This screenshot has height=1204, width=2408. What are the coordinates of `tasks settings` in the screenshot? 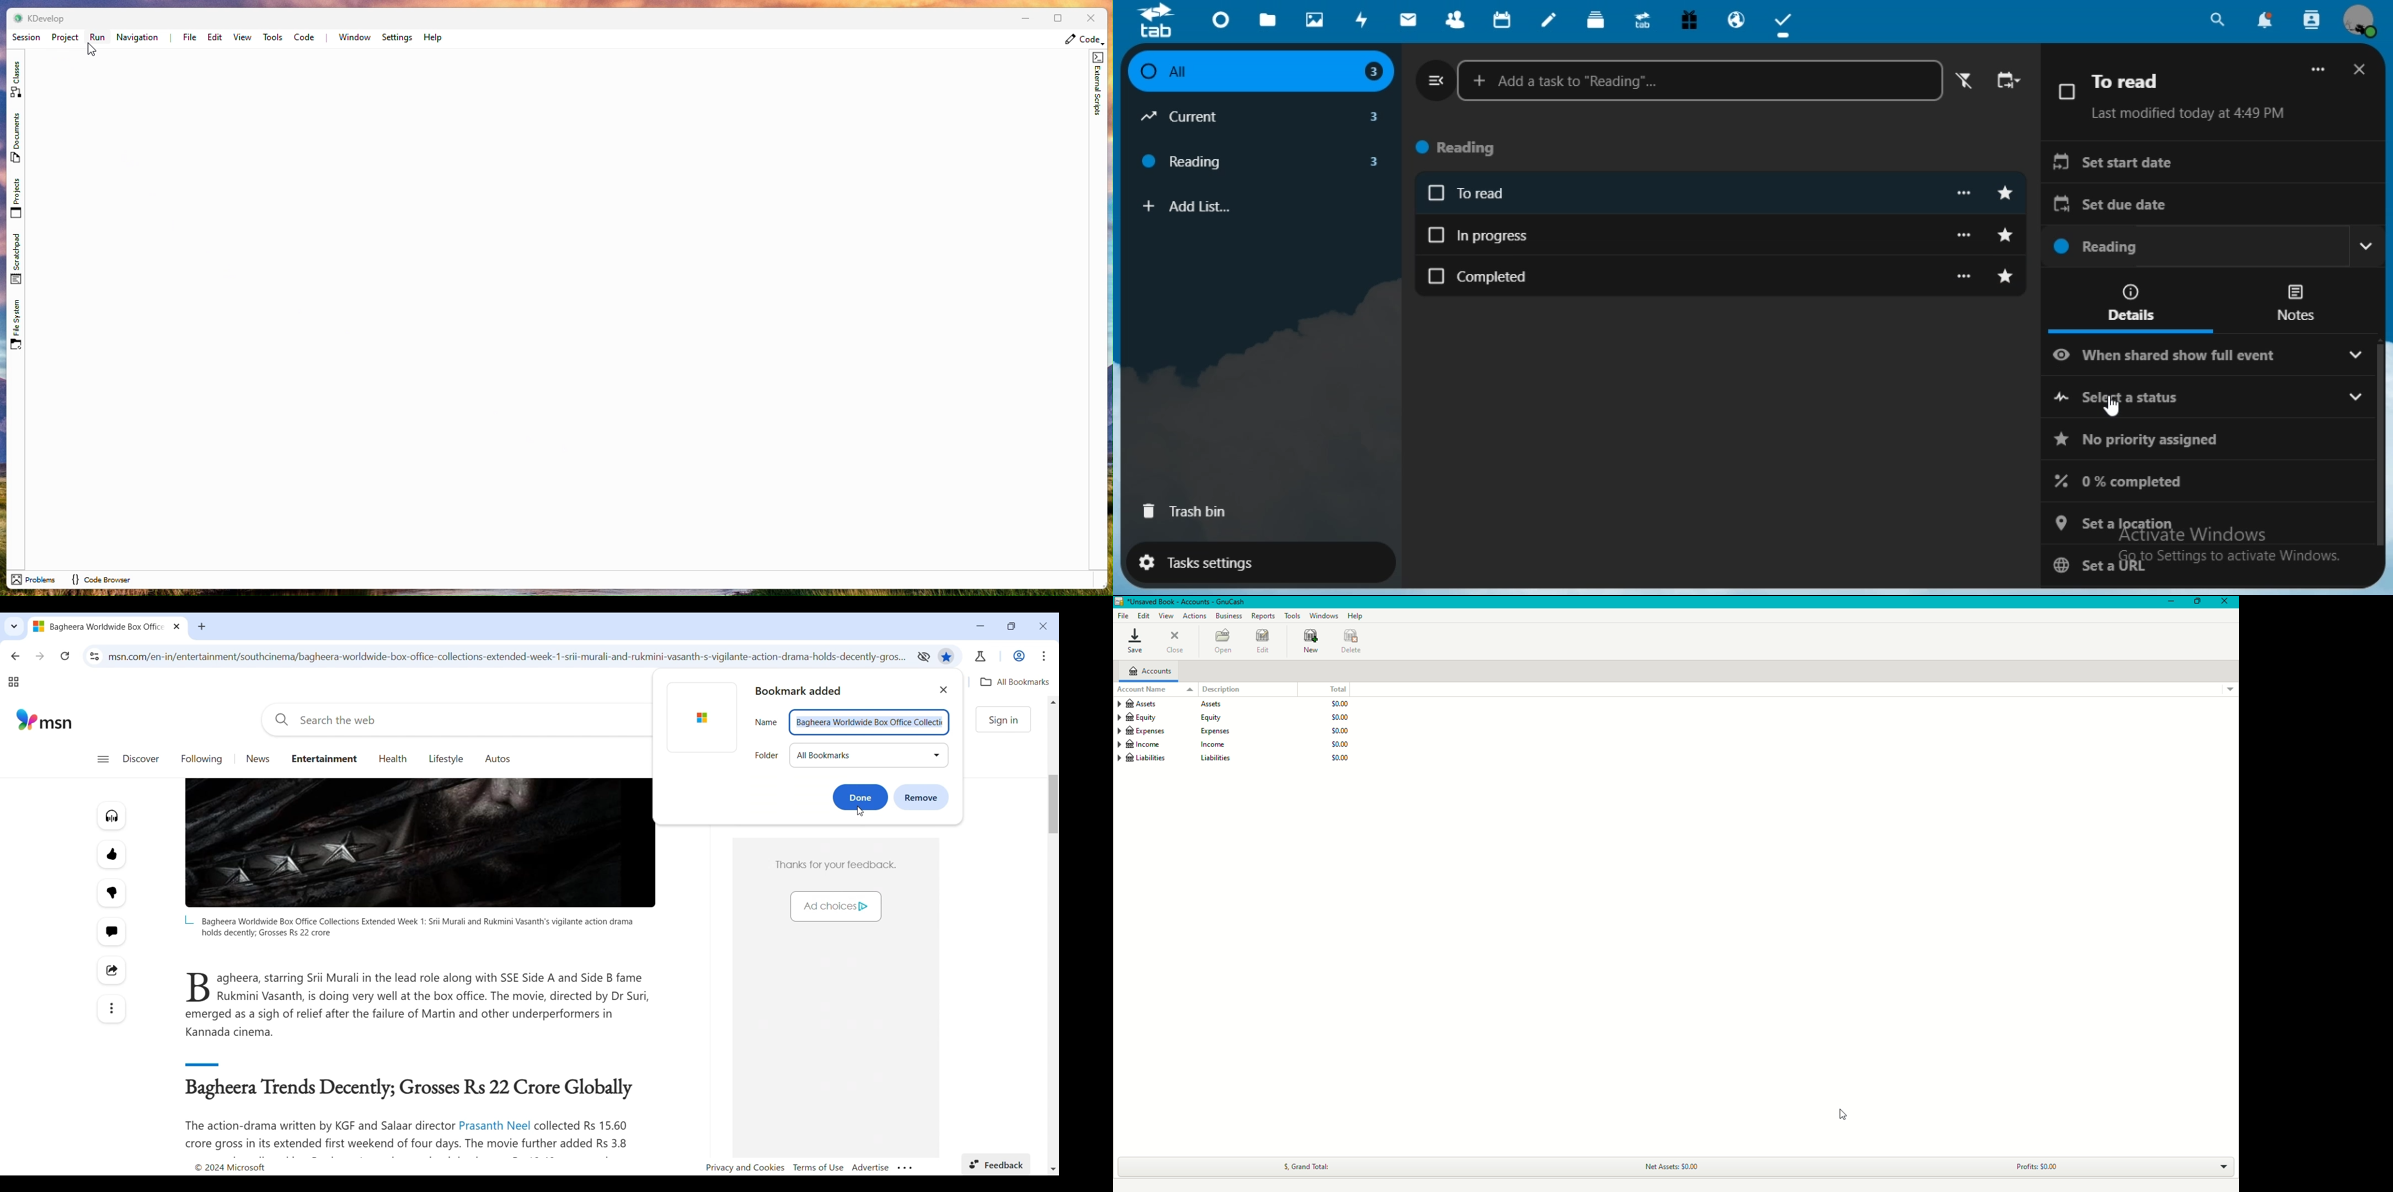 It's located at (1259, 564).